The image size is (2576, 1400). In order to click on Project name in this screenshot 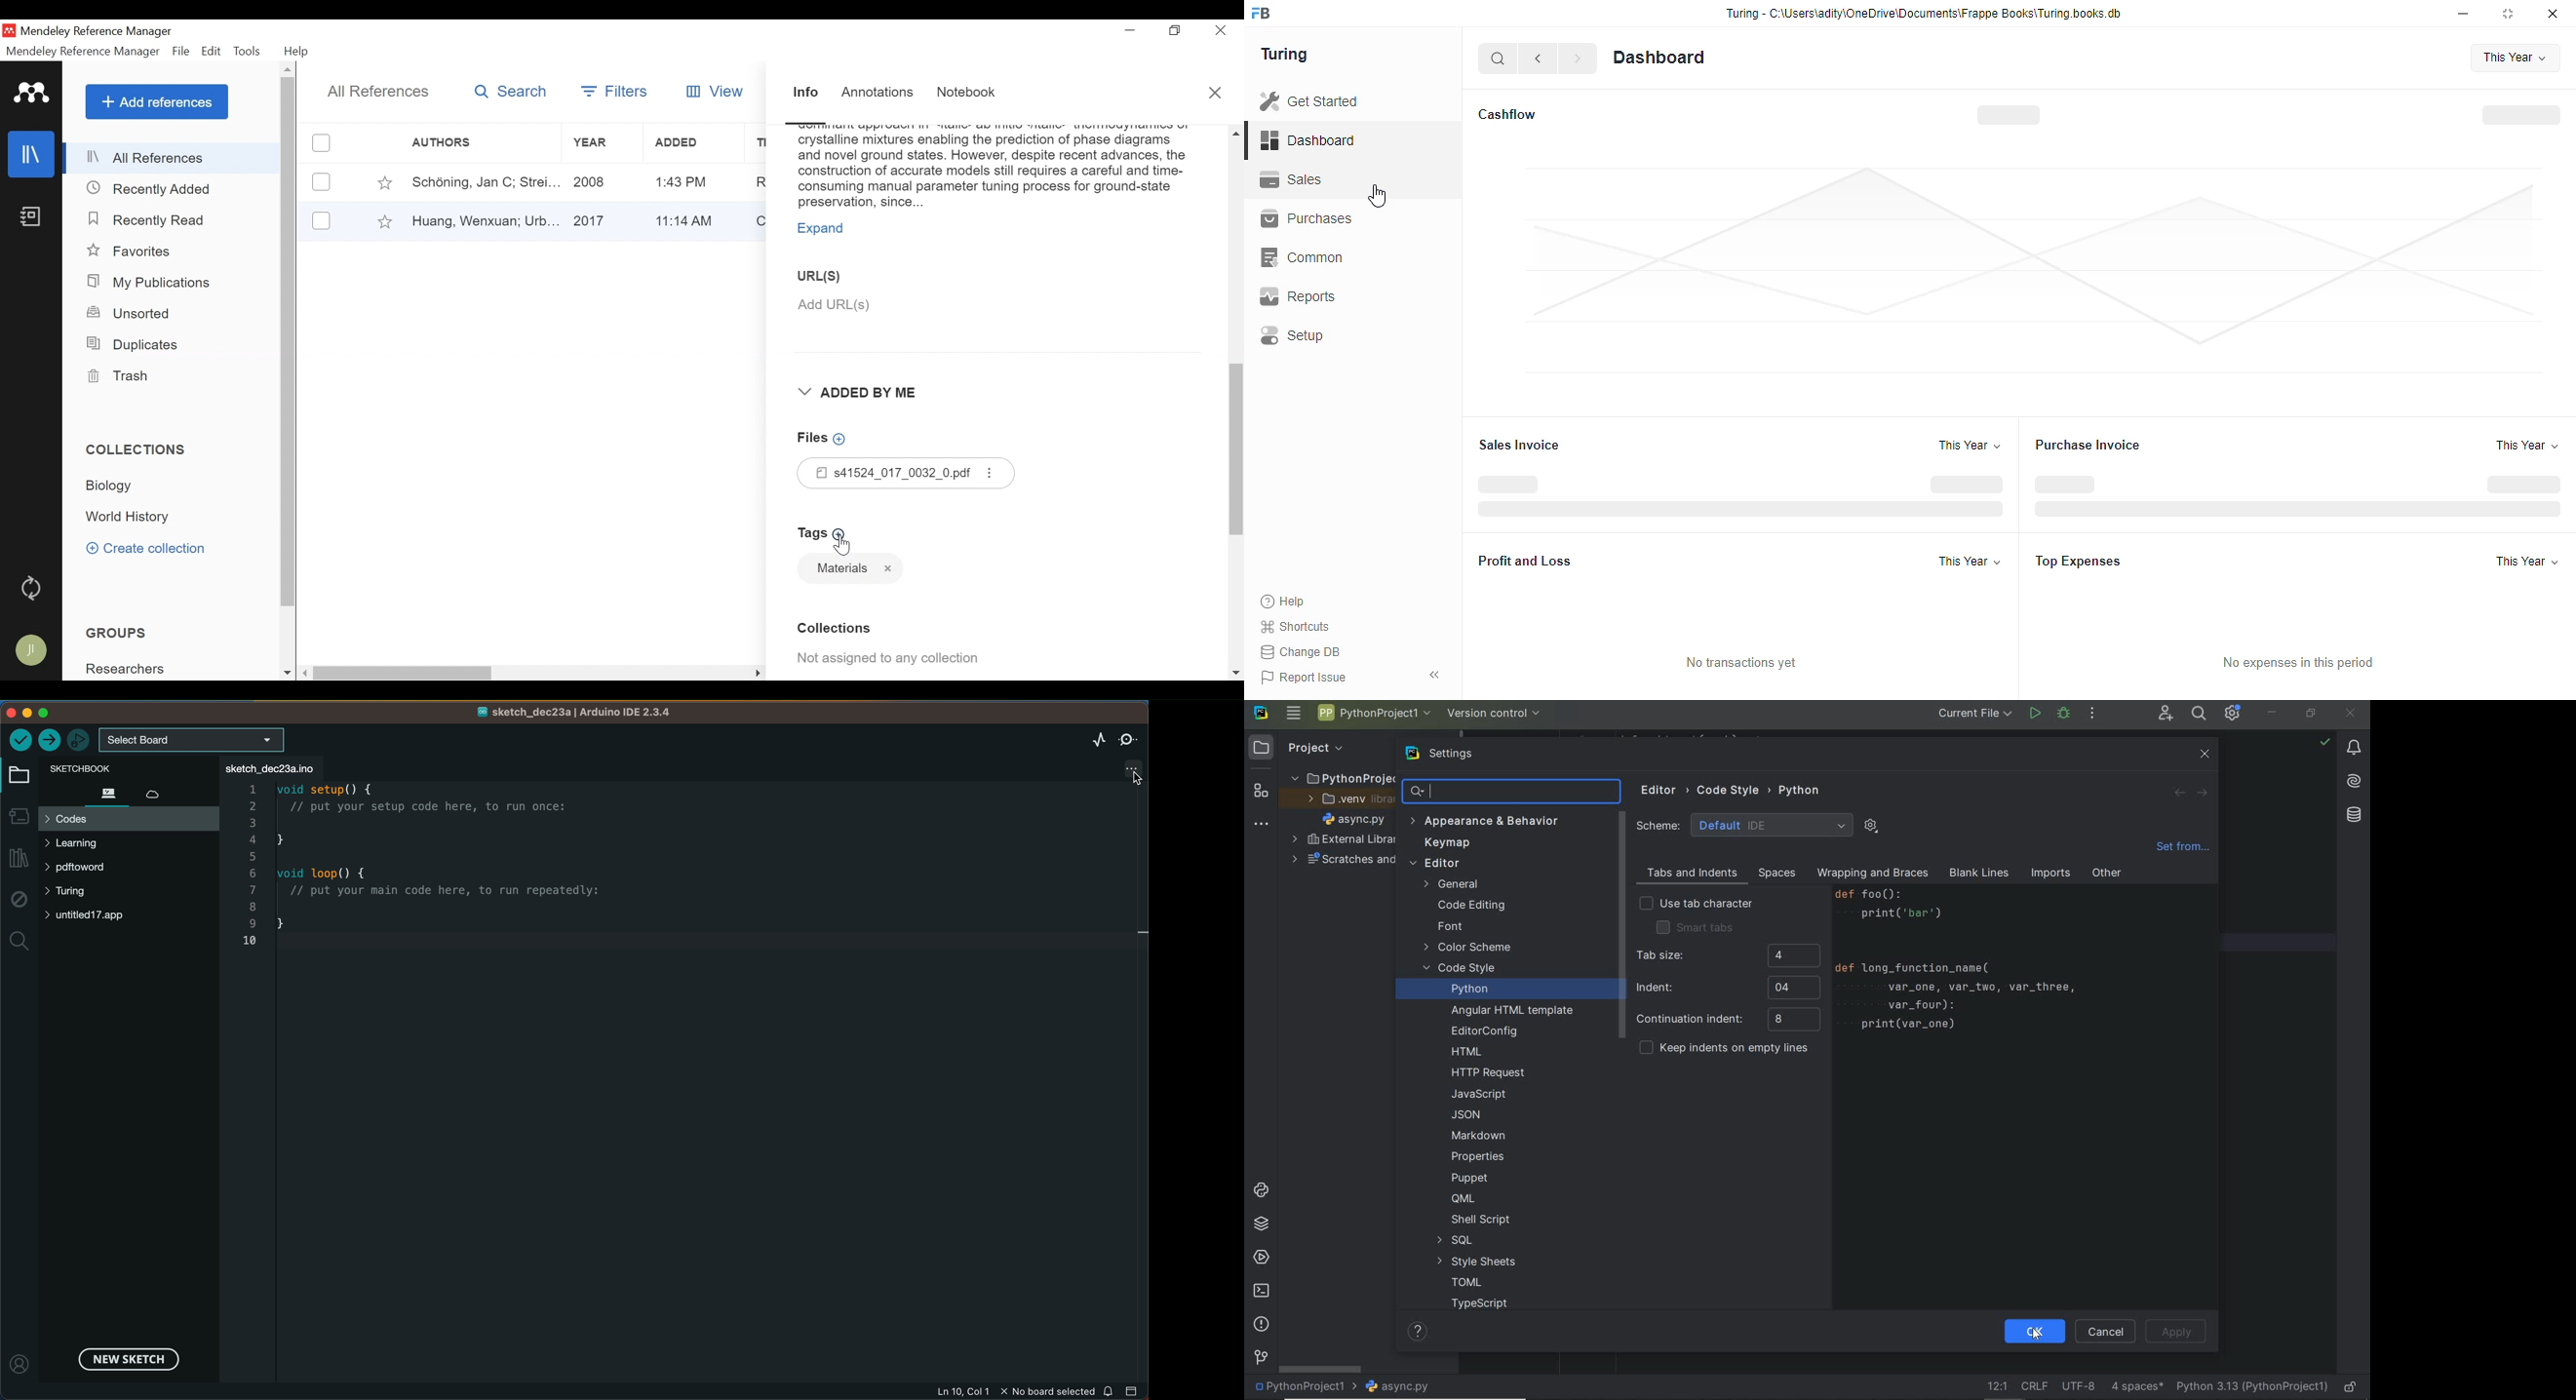, I will do `click(1372, 715)`.